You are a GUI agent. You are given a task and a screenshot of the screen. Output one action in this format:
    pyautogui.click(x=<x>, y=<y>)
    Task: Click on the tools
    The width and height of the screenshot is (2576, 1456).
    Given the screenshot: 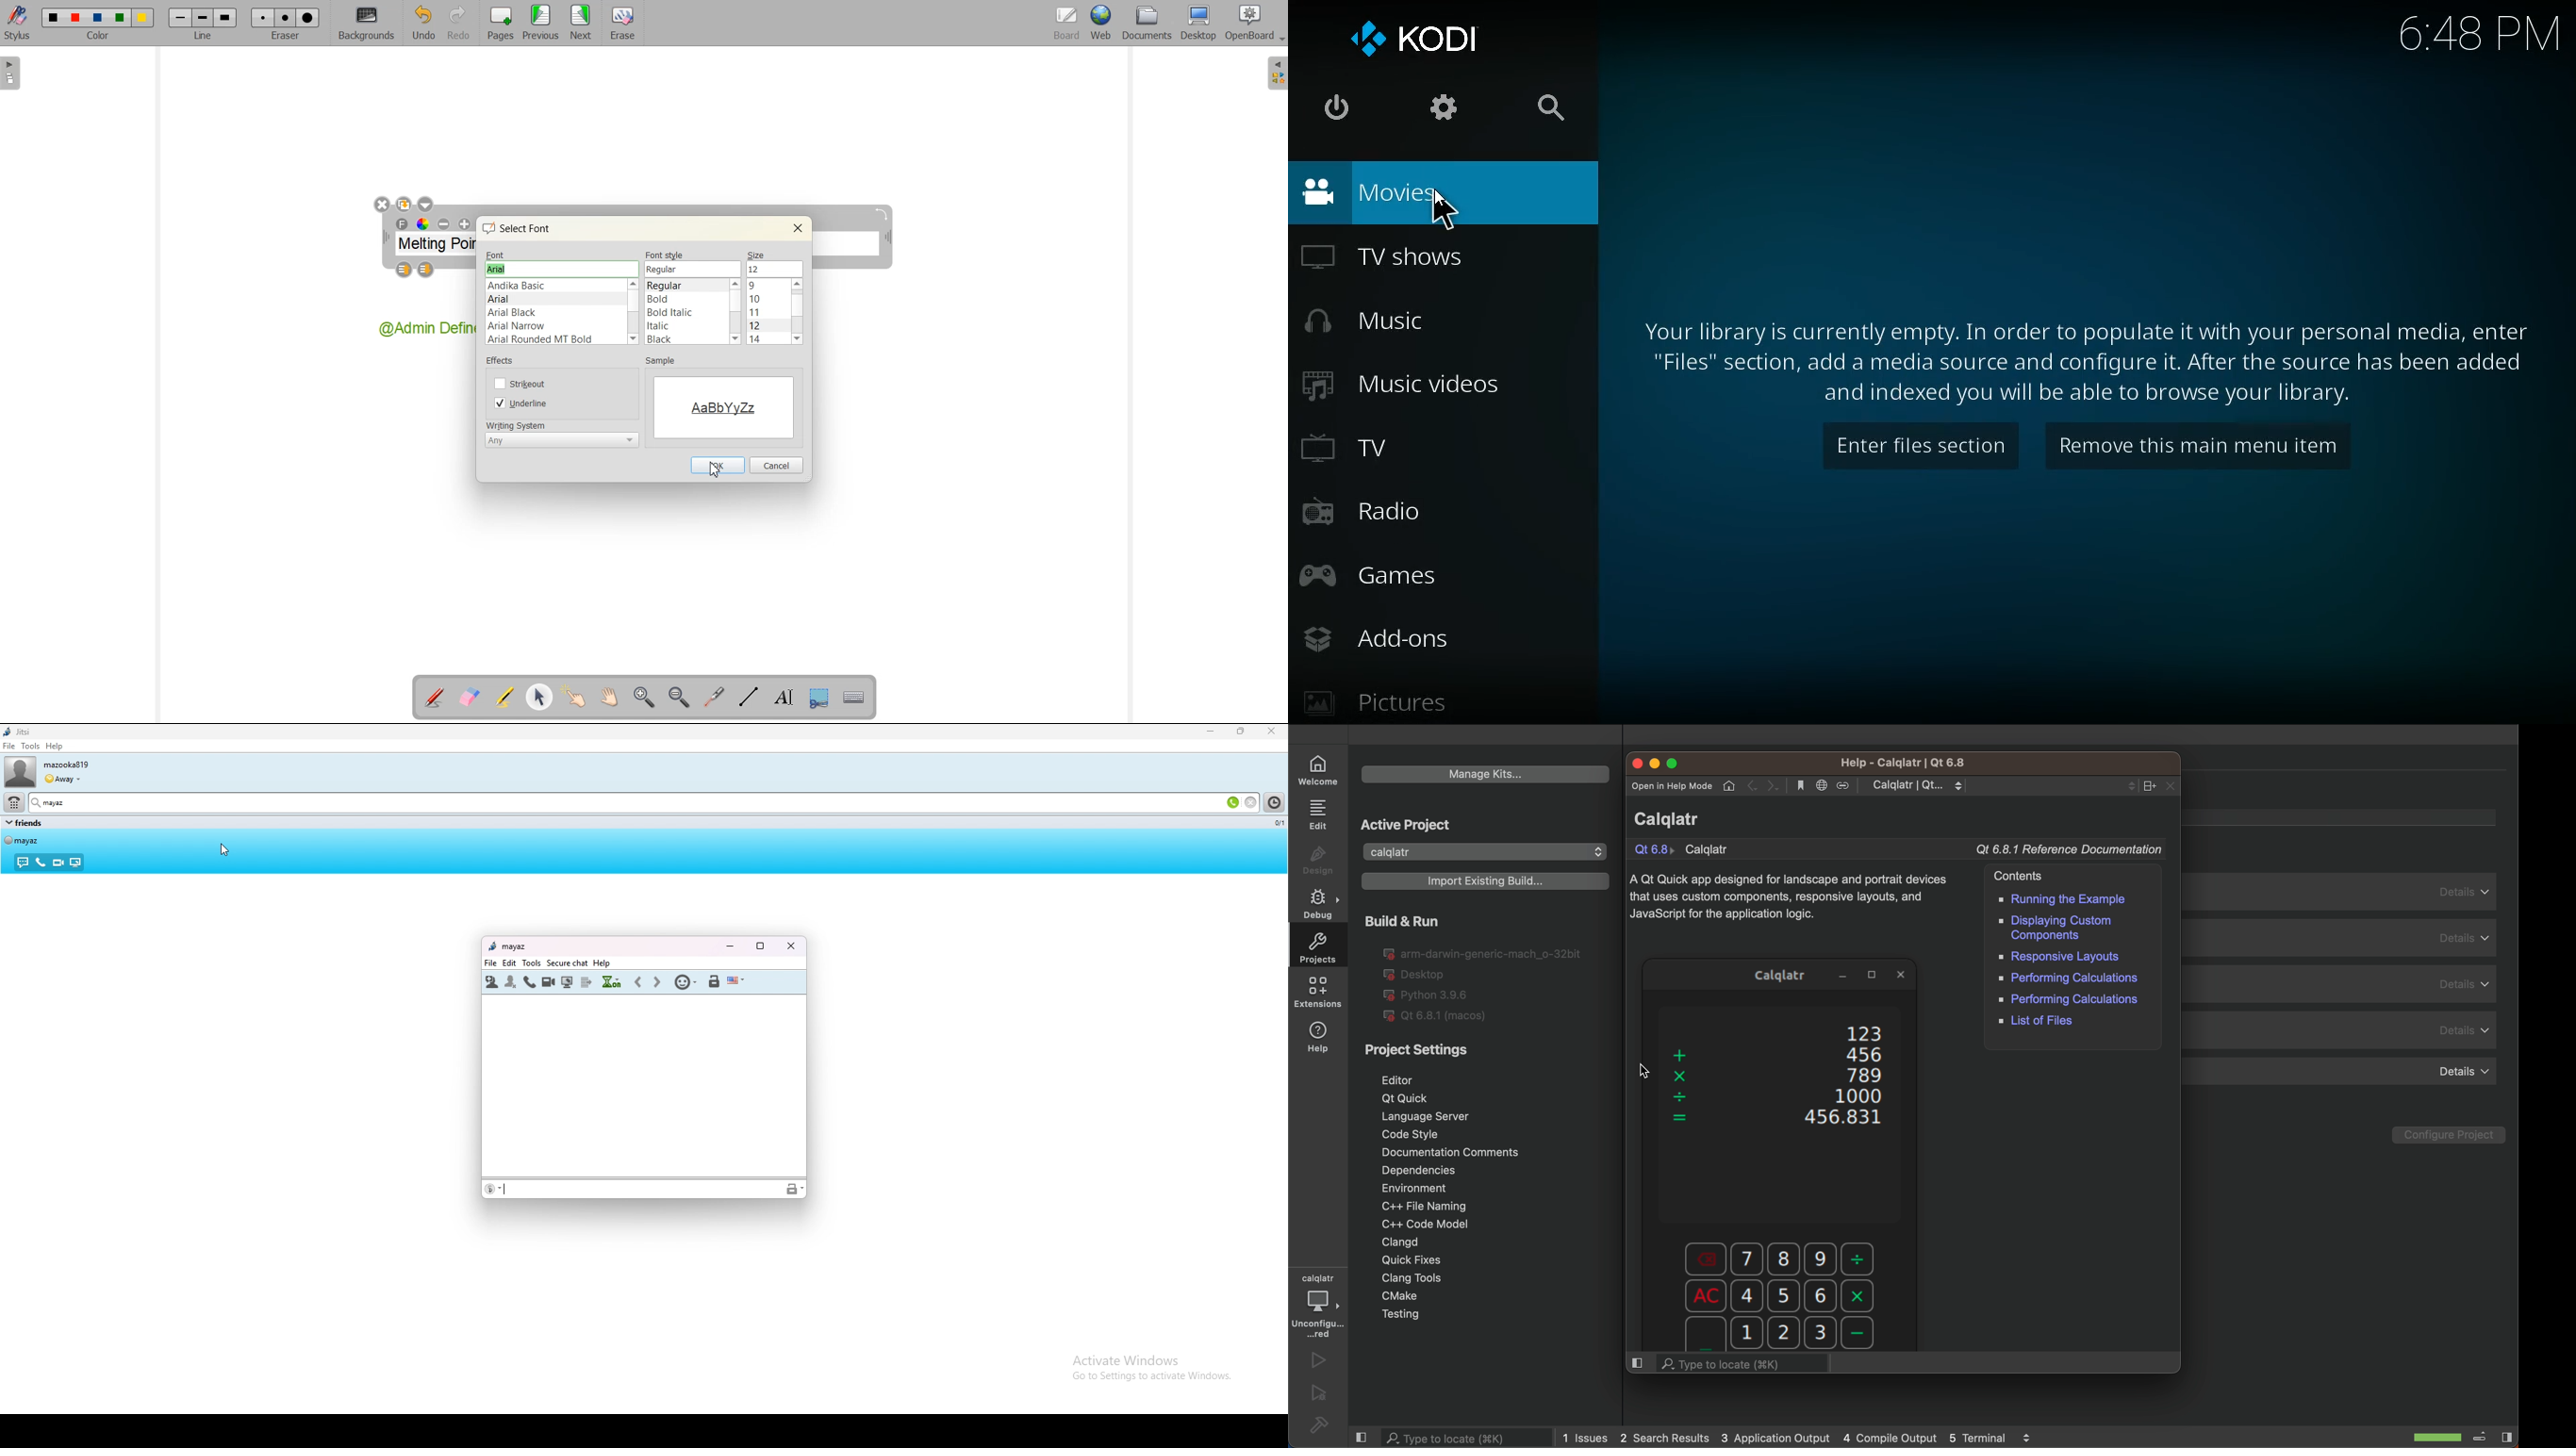 What is the action you would take?
    pyautogui.click(x=533, y=963)
    